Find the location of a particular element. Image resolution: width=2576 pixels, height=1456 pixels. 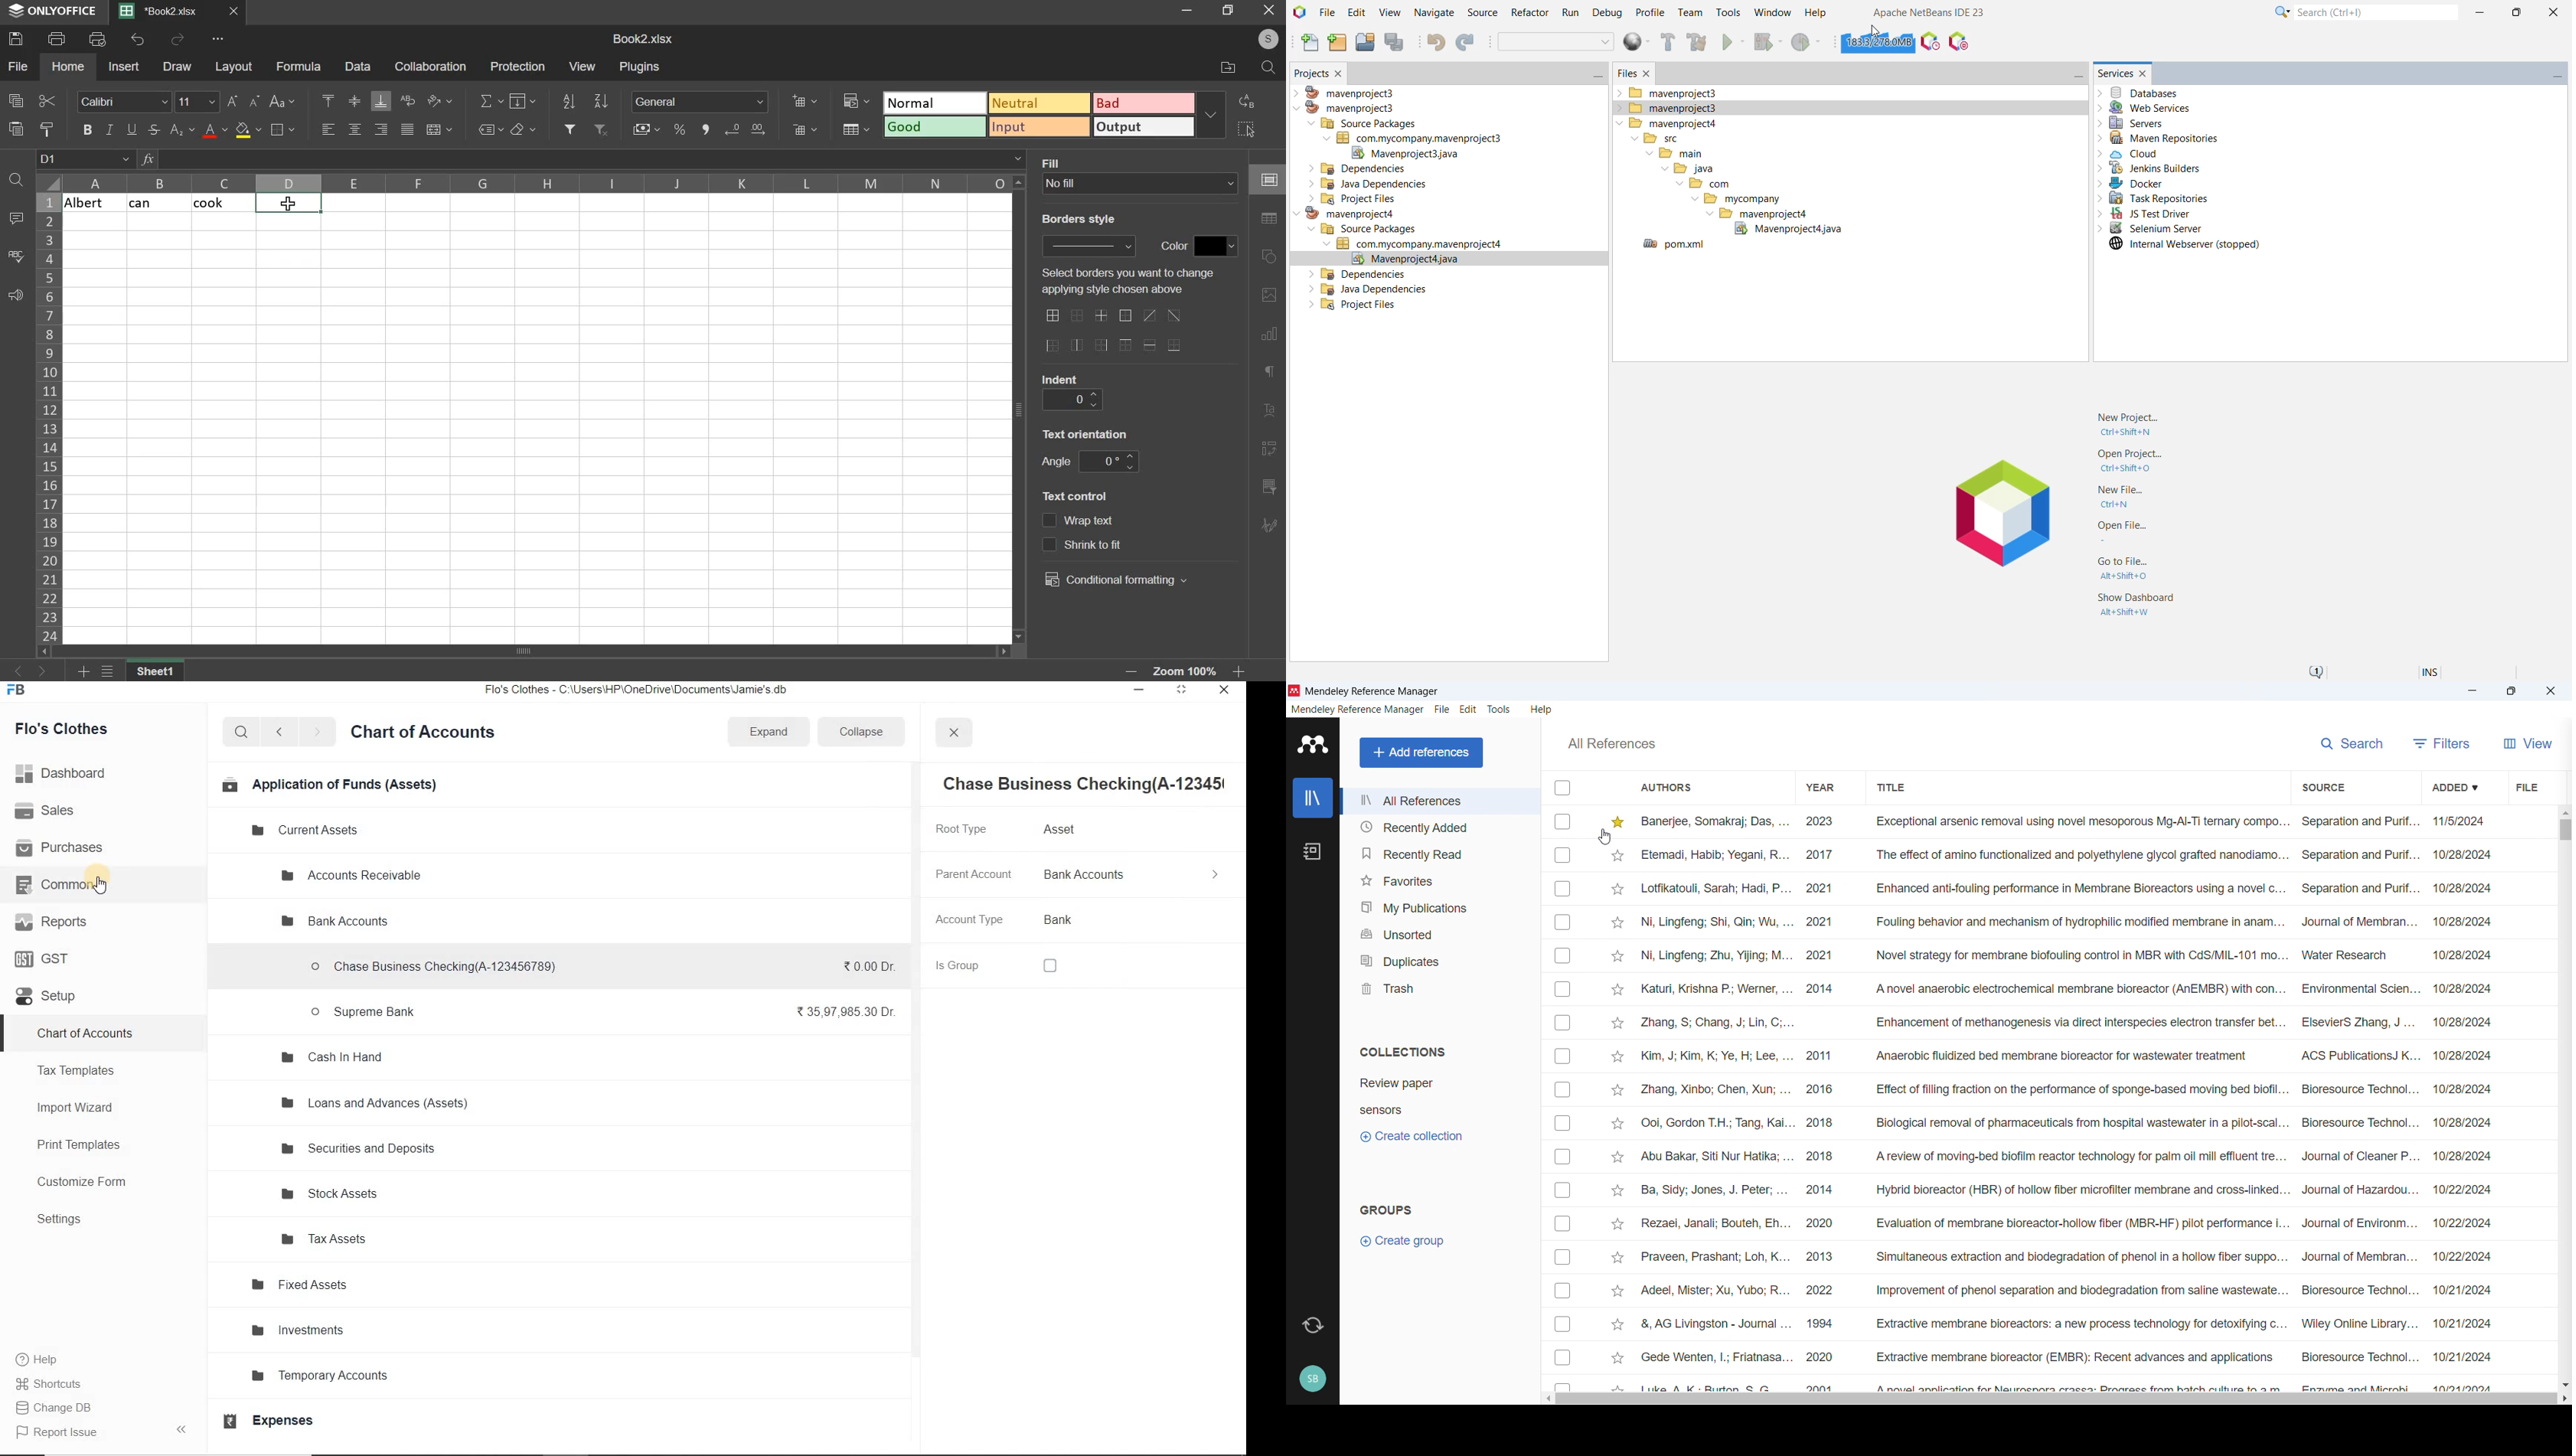

Maximize is located at coordinates (2516, 13).